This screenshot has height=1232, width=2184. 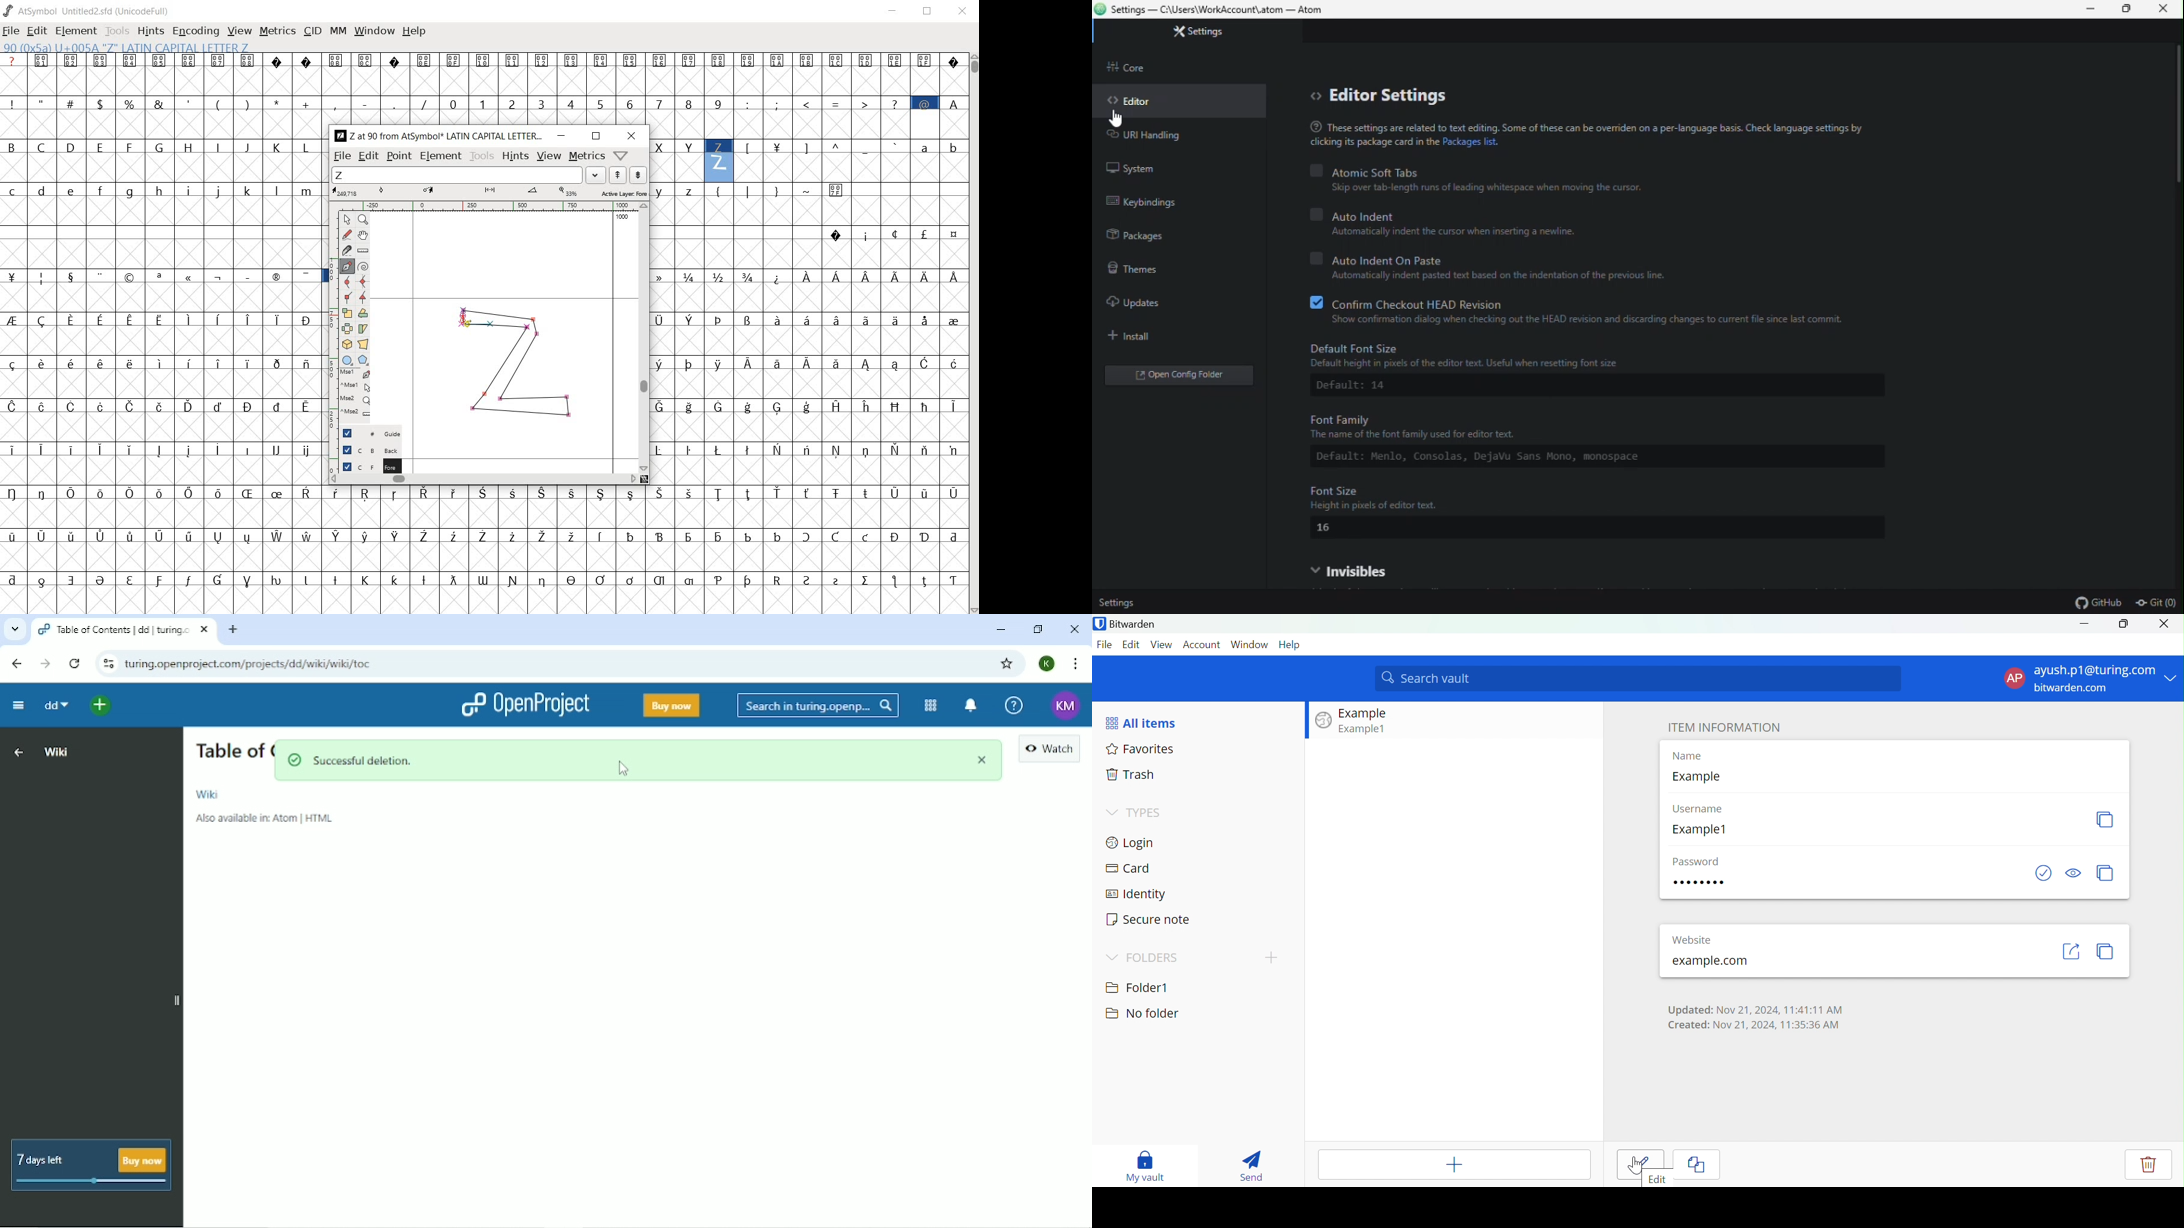 I want to click on add a curve point, so click(x=345, y=282).